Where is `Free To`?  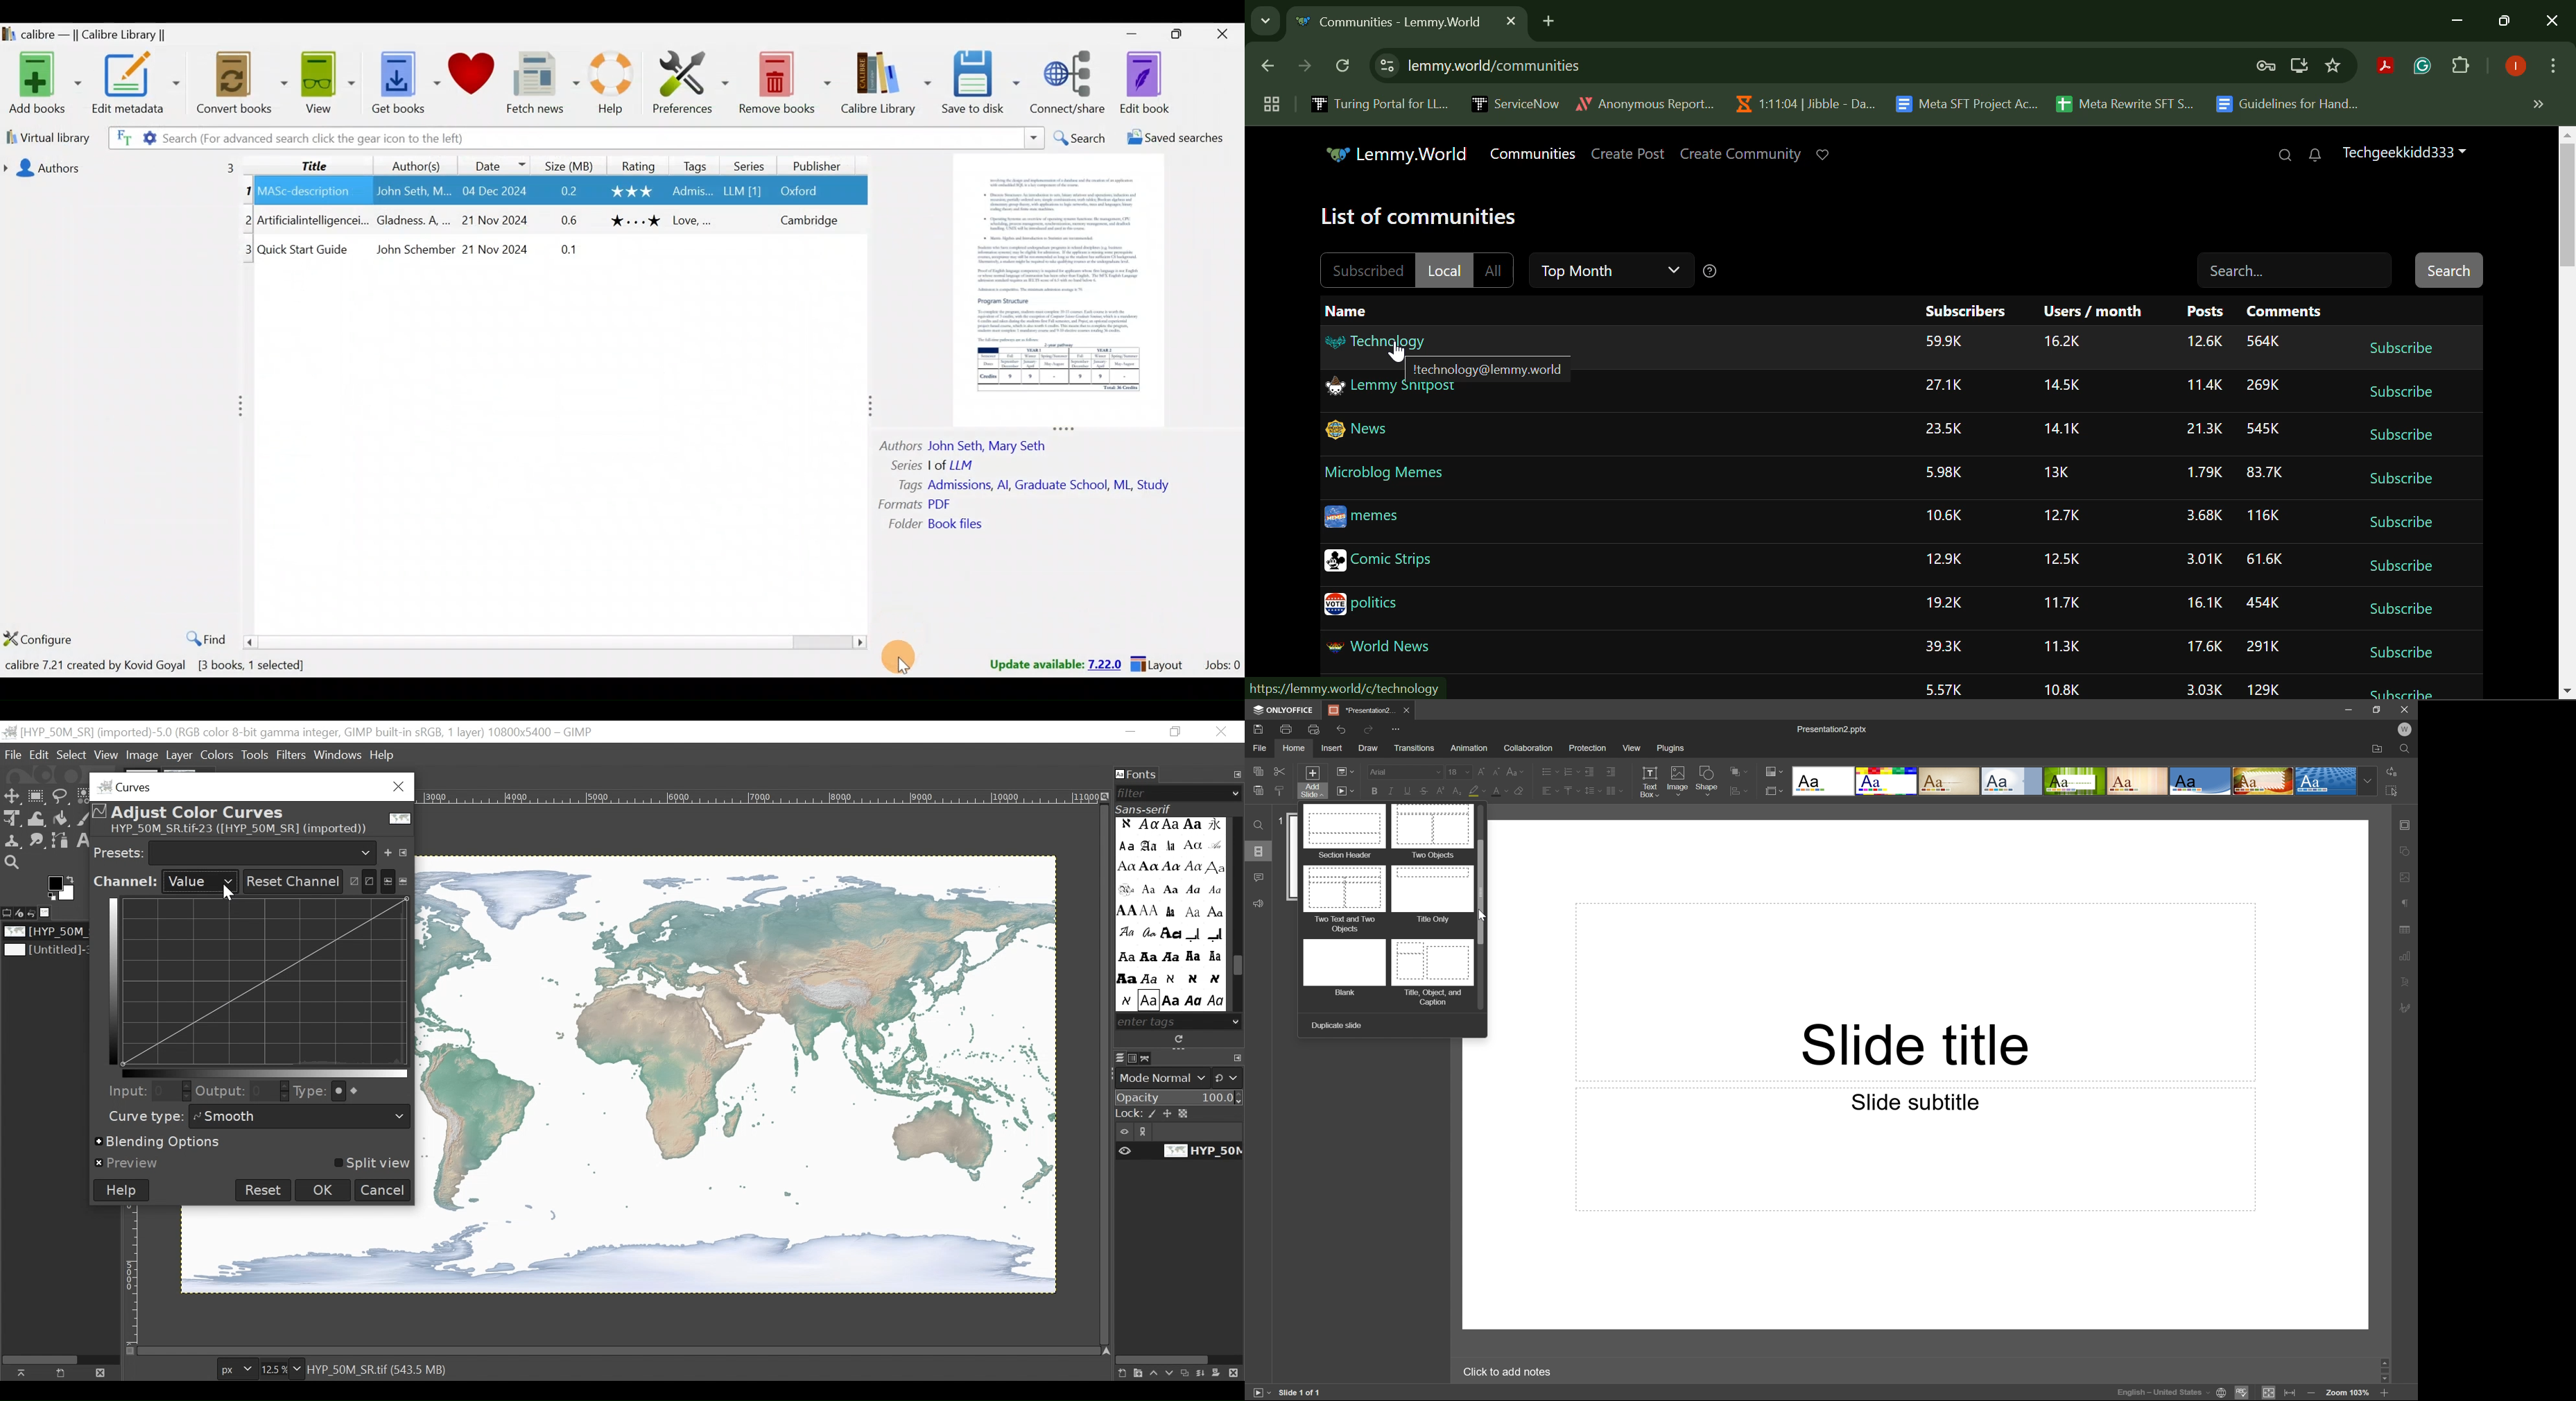 Free To is located at coordinates (61, 798).